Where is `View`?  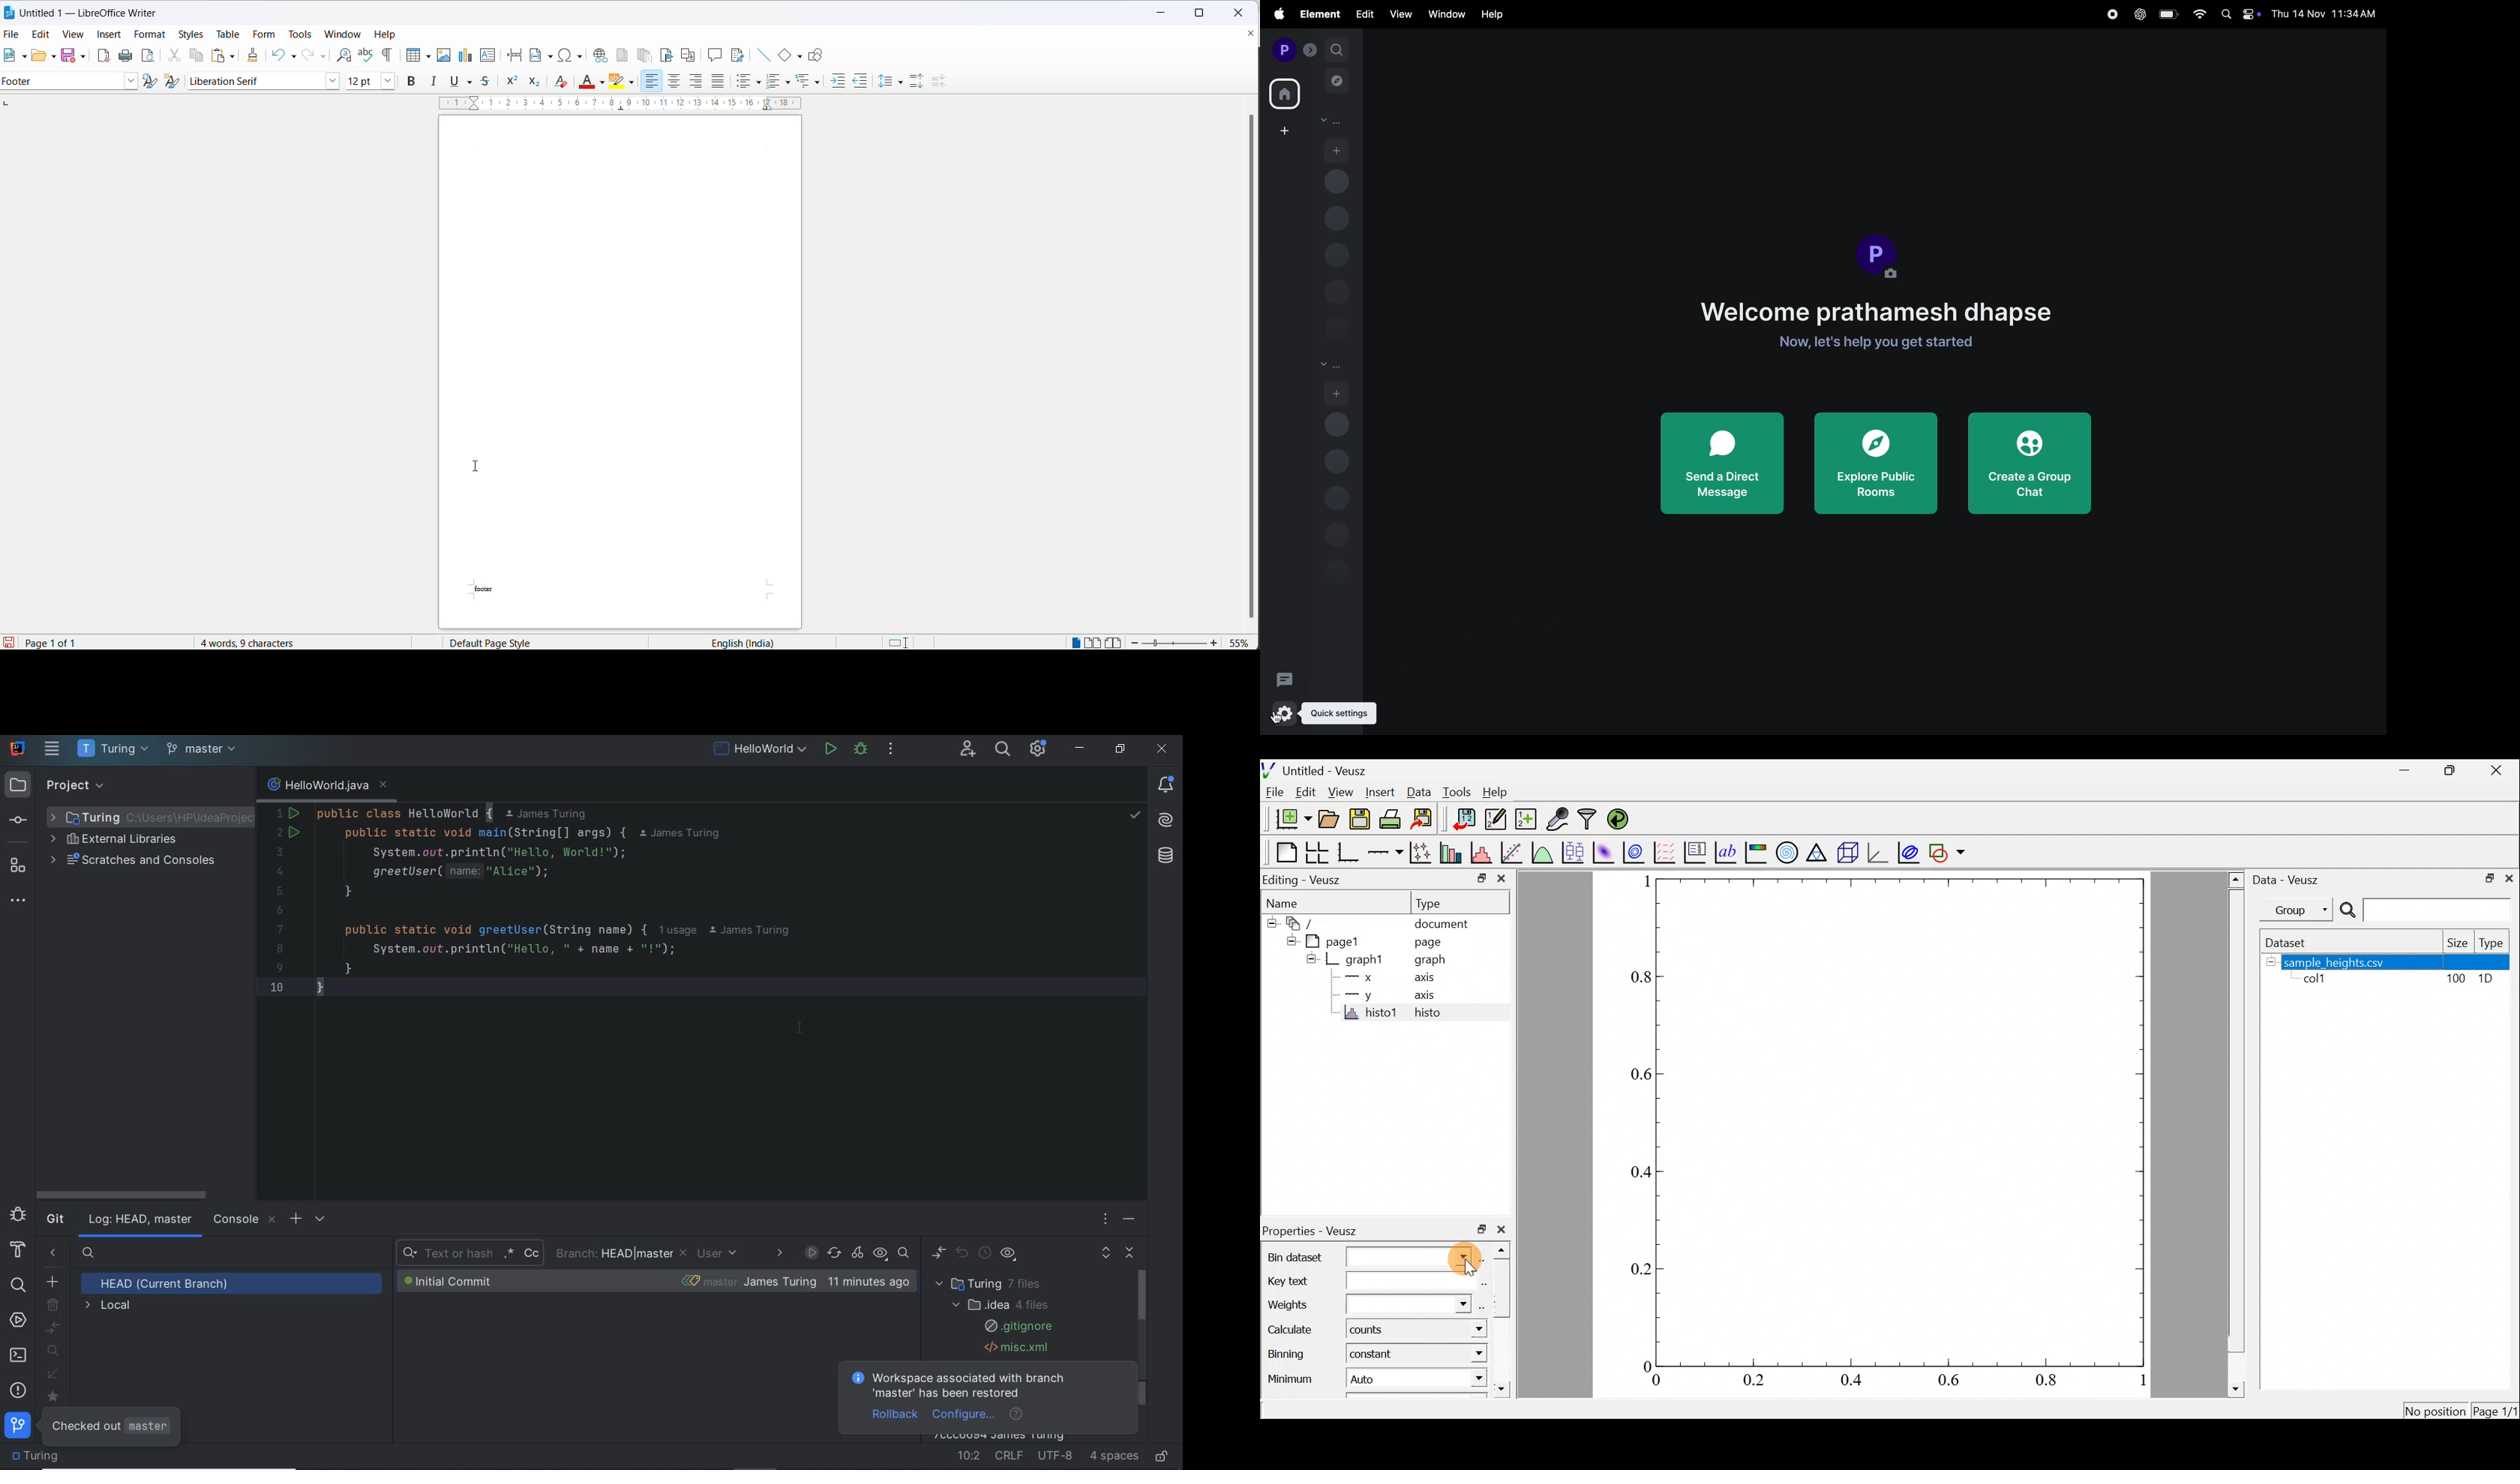 View is located at coordinates (1340, 793).